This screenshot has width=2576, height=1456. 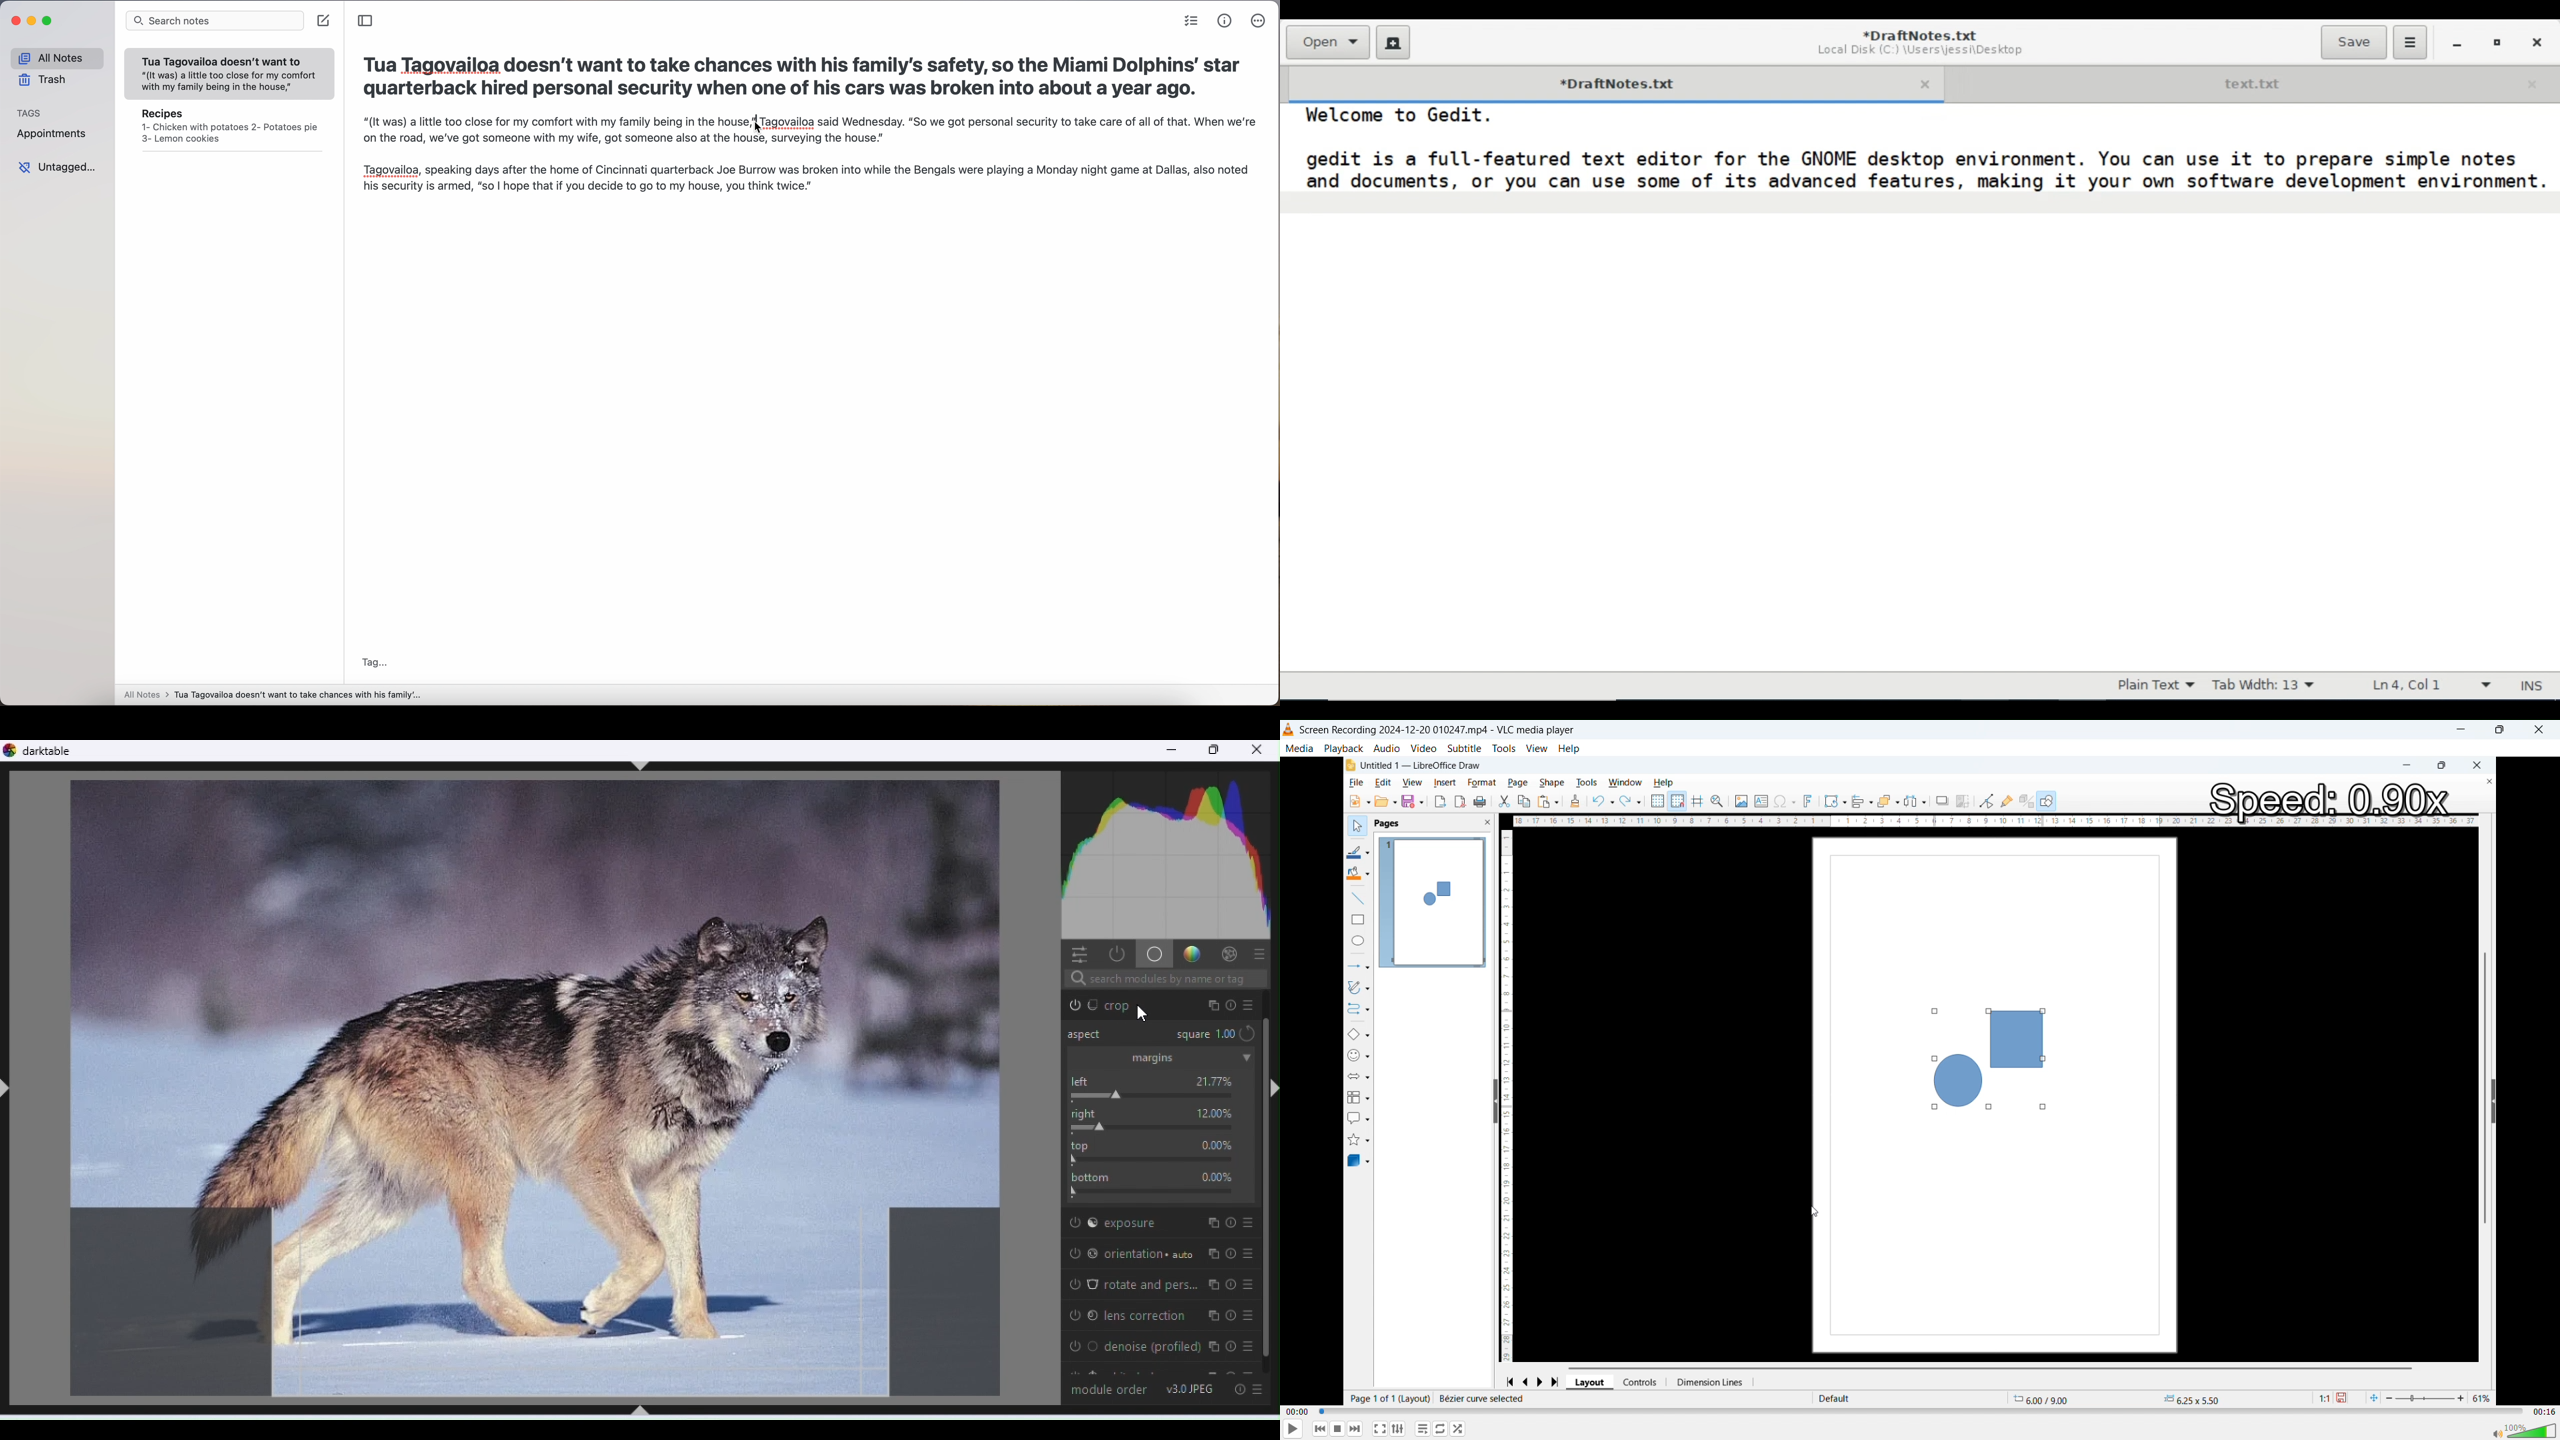 What do you see at coordinates (1161, 1190) in the screenshot?
I see `bottom` at bounding box center [1161, 1190].